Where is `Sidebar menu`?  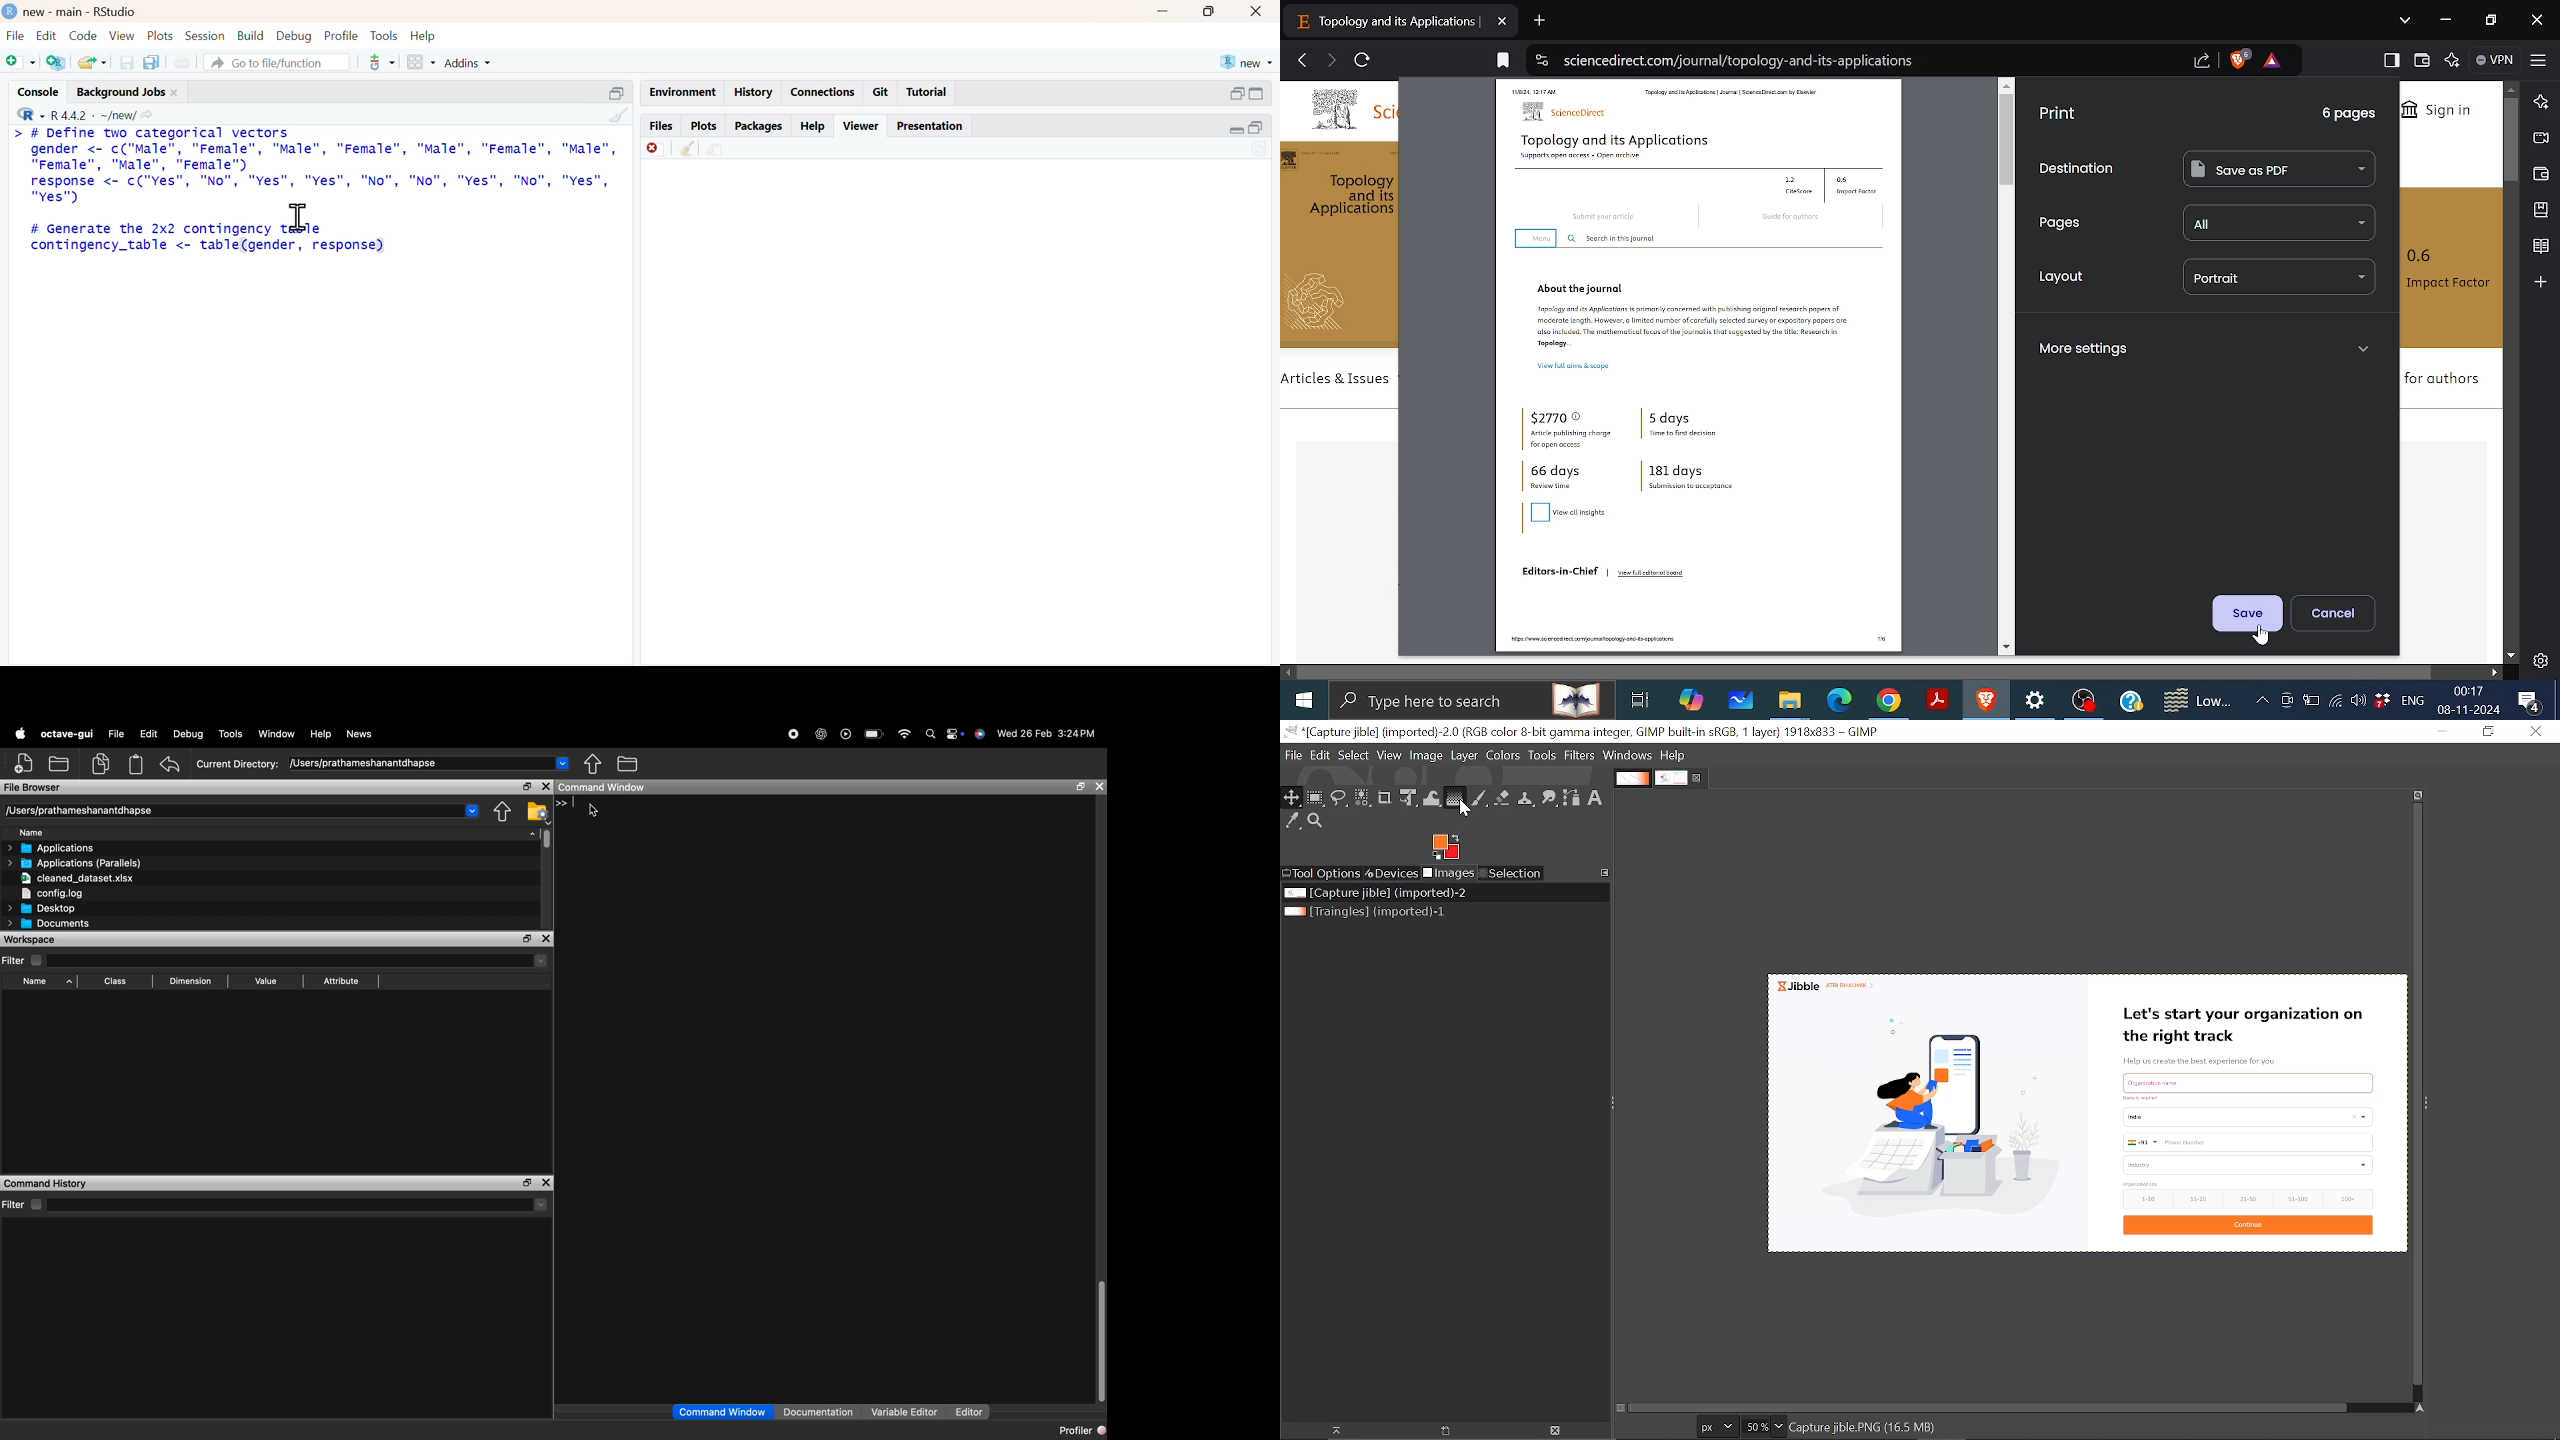 Sidebar menu is located at coordinates (2432, 1099).